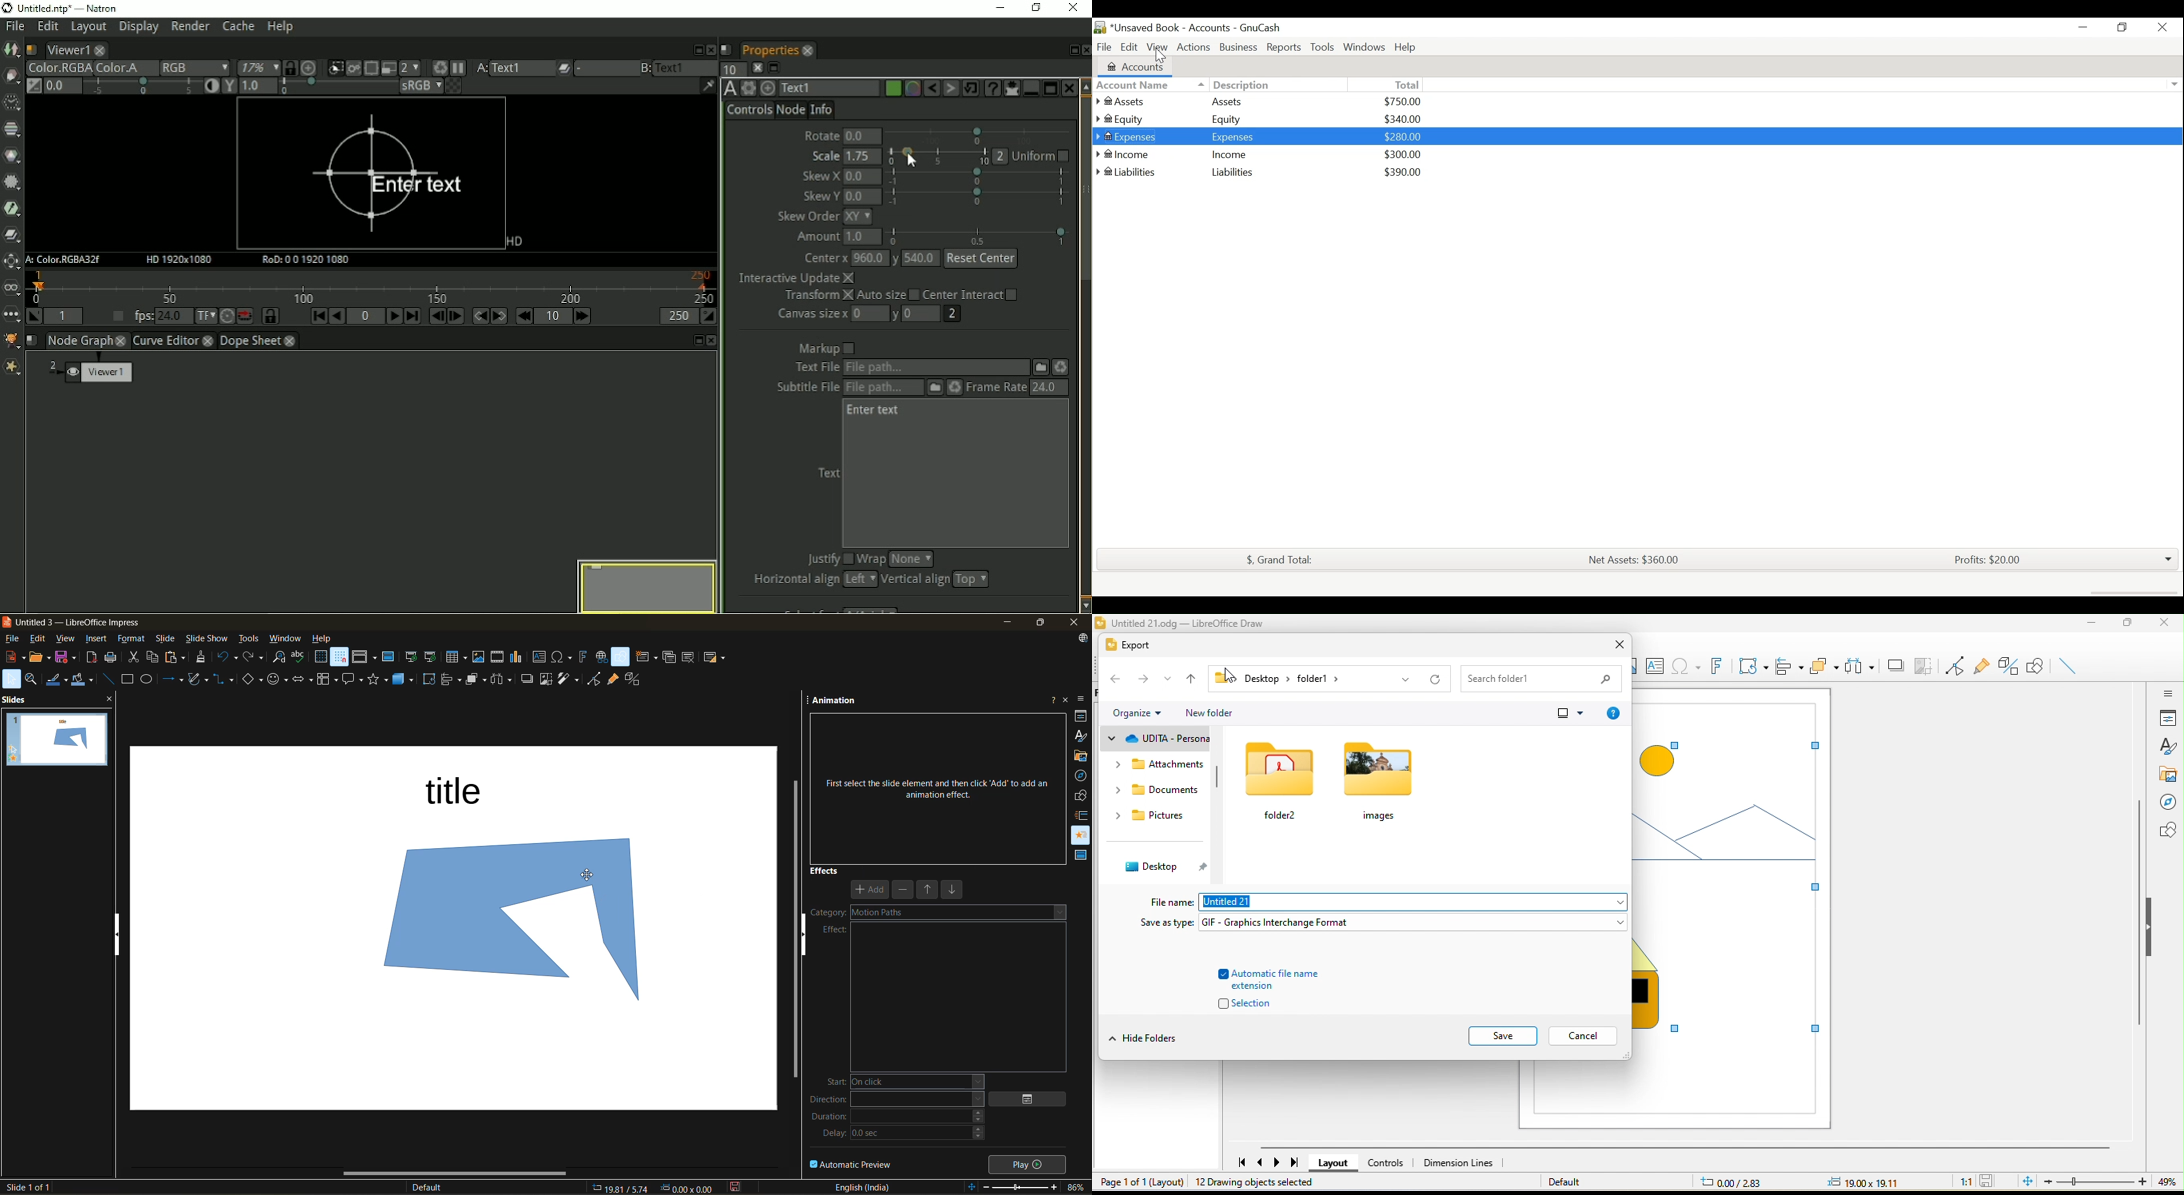  Describe the element at coordinates (102, 372) in the screenshot. I see `Viewer 1` at that location.